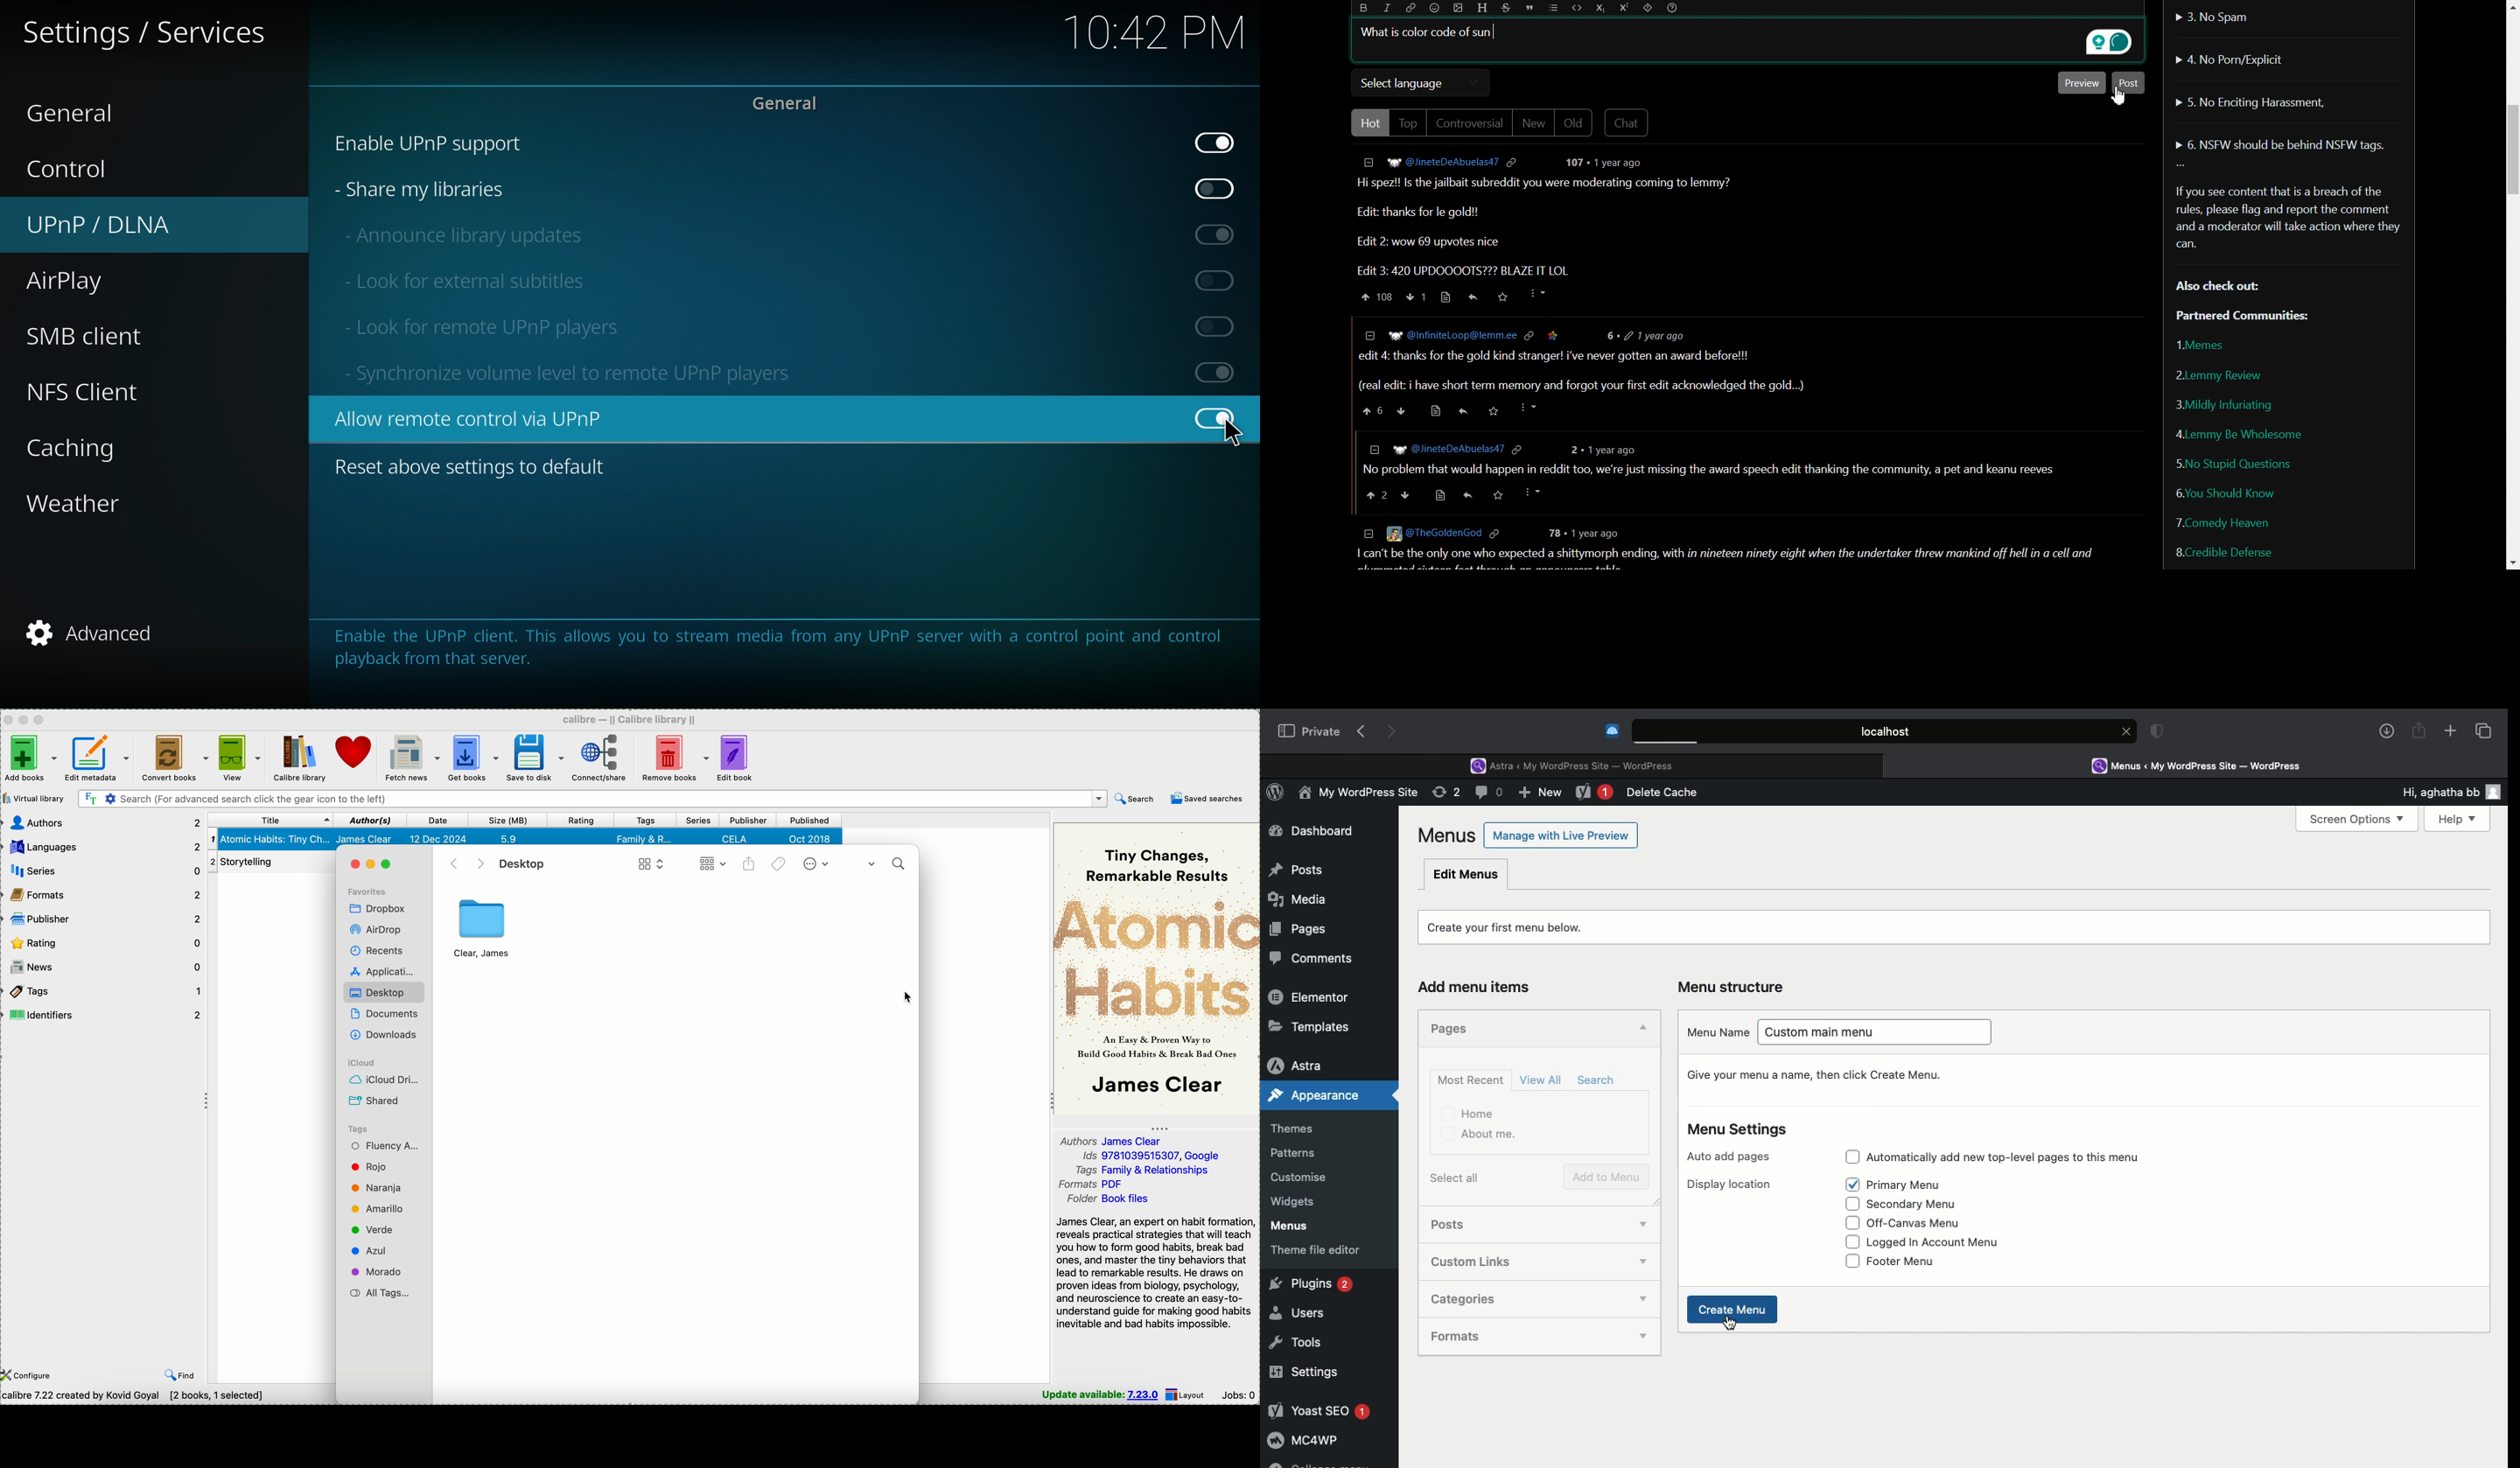 The height and width of the screenshot is (1484, 2520). I want to click on tags, so click(780, 866).